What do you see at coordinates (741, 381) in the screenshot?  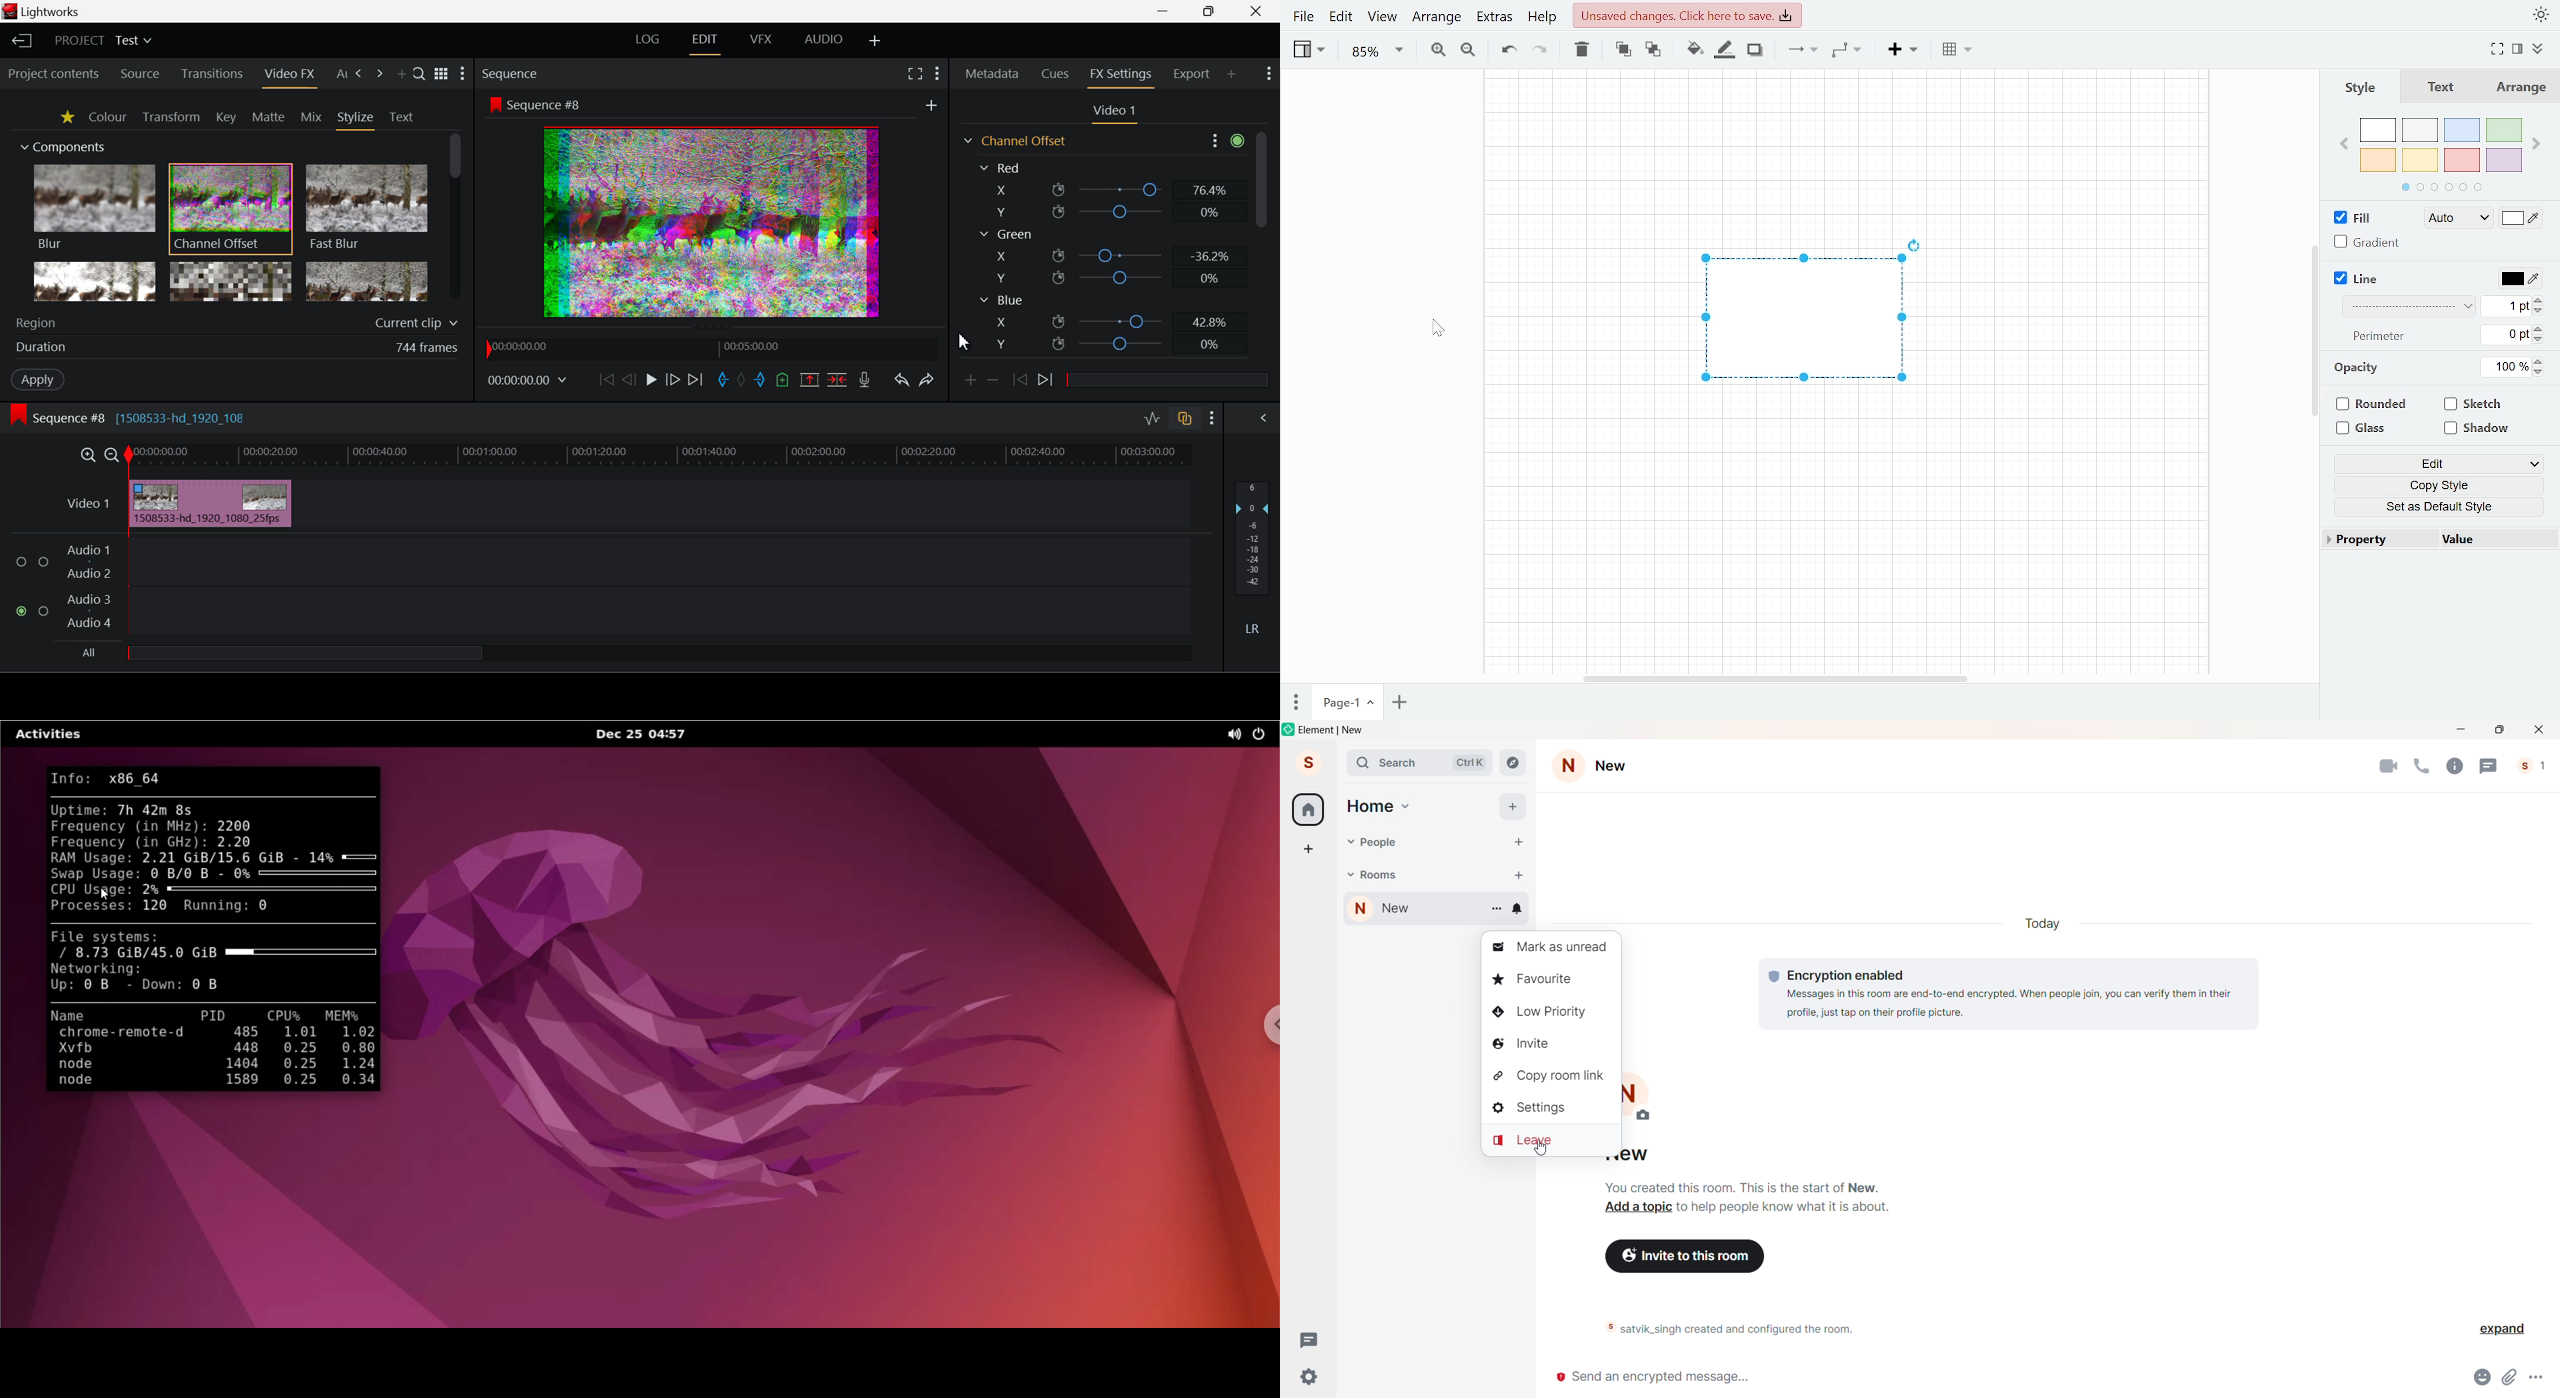 I see `Remove All Marks` at bounding box center [741, 381].